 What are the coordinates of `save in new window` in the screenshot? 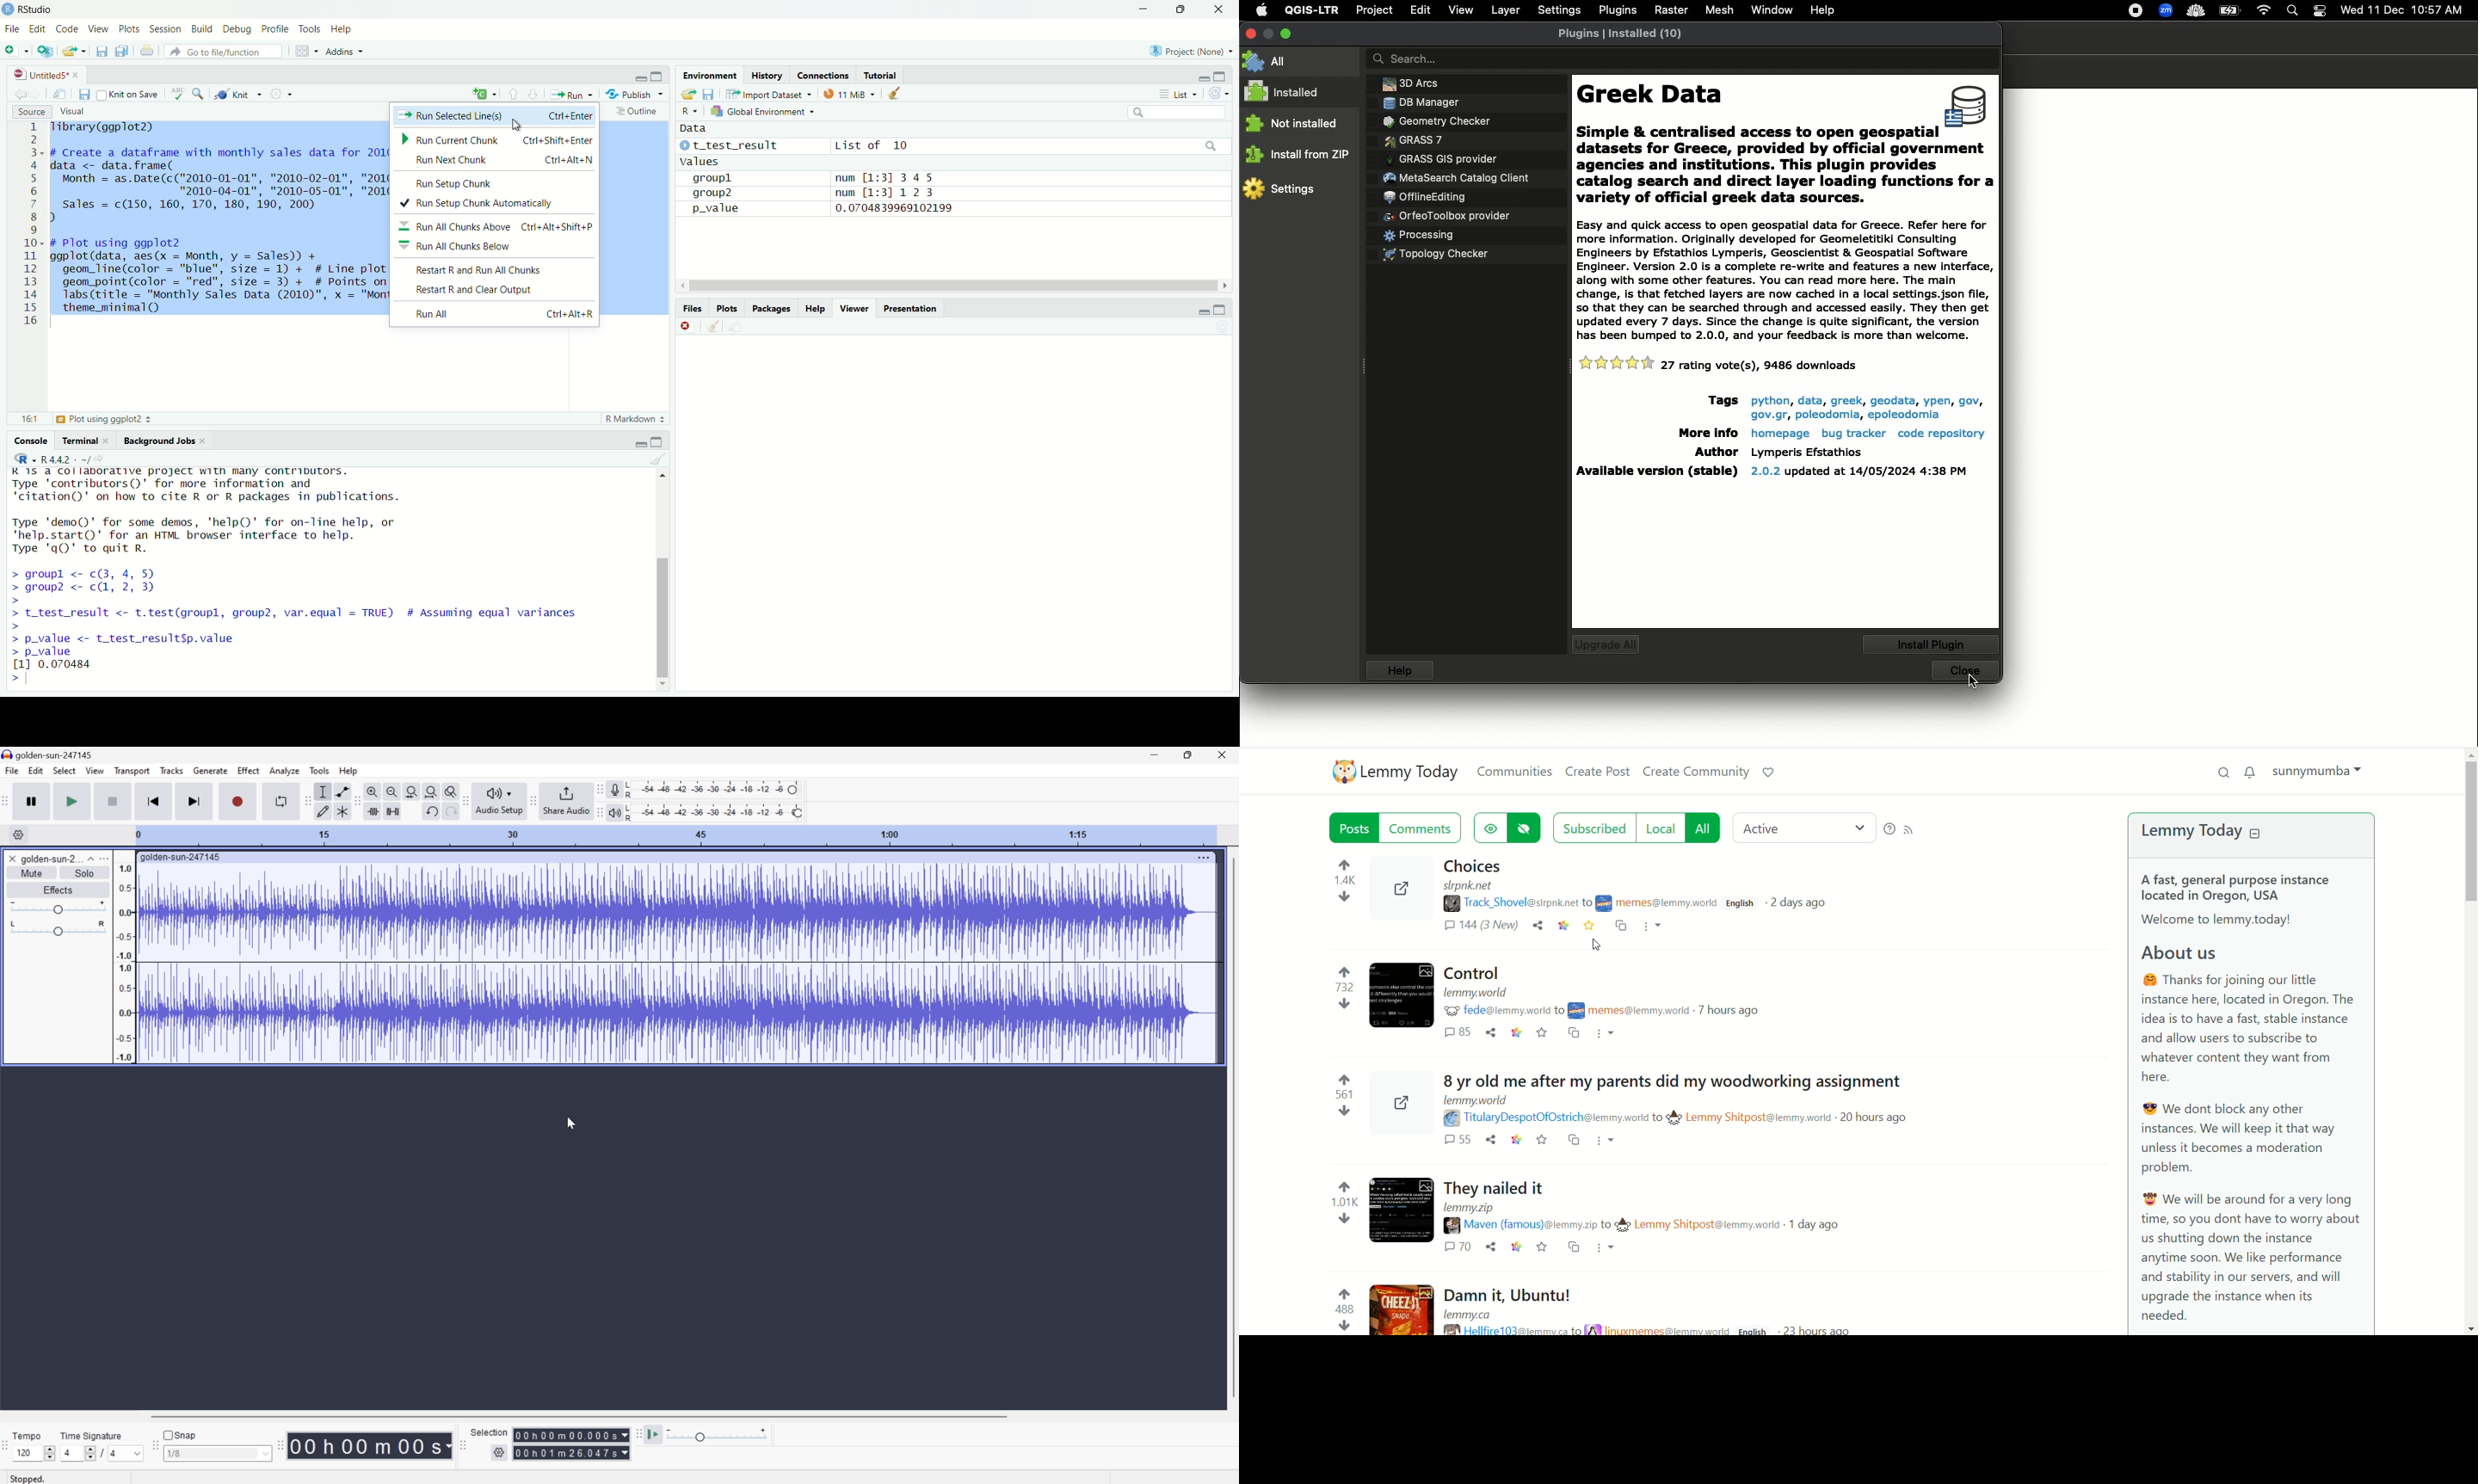 It's located at (60, 92).